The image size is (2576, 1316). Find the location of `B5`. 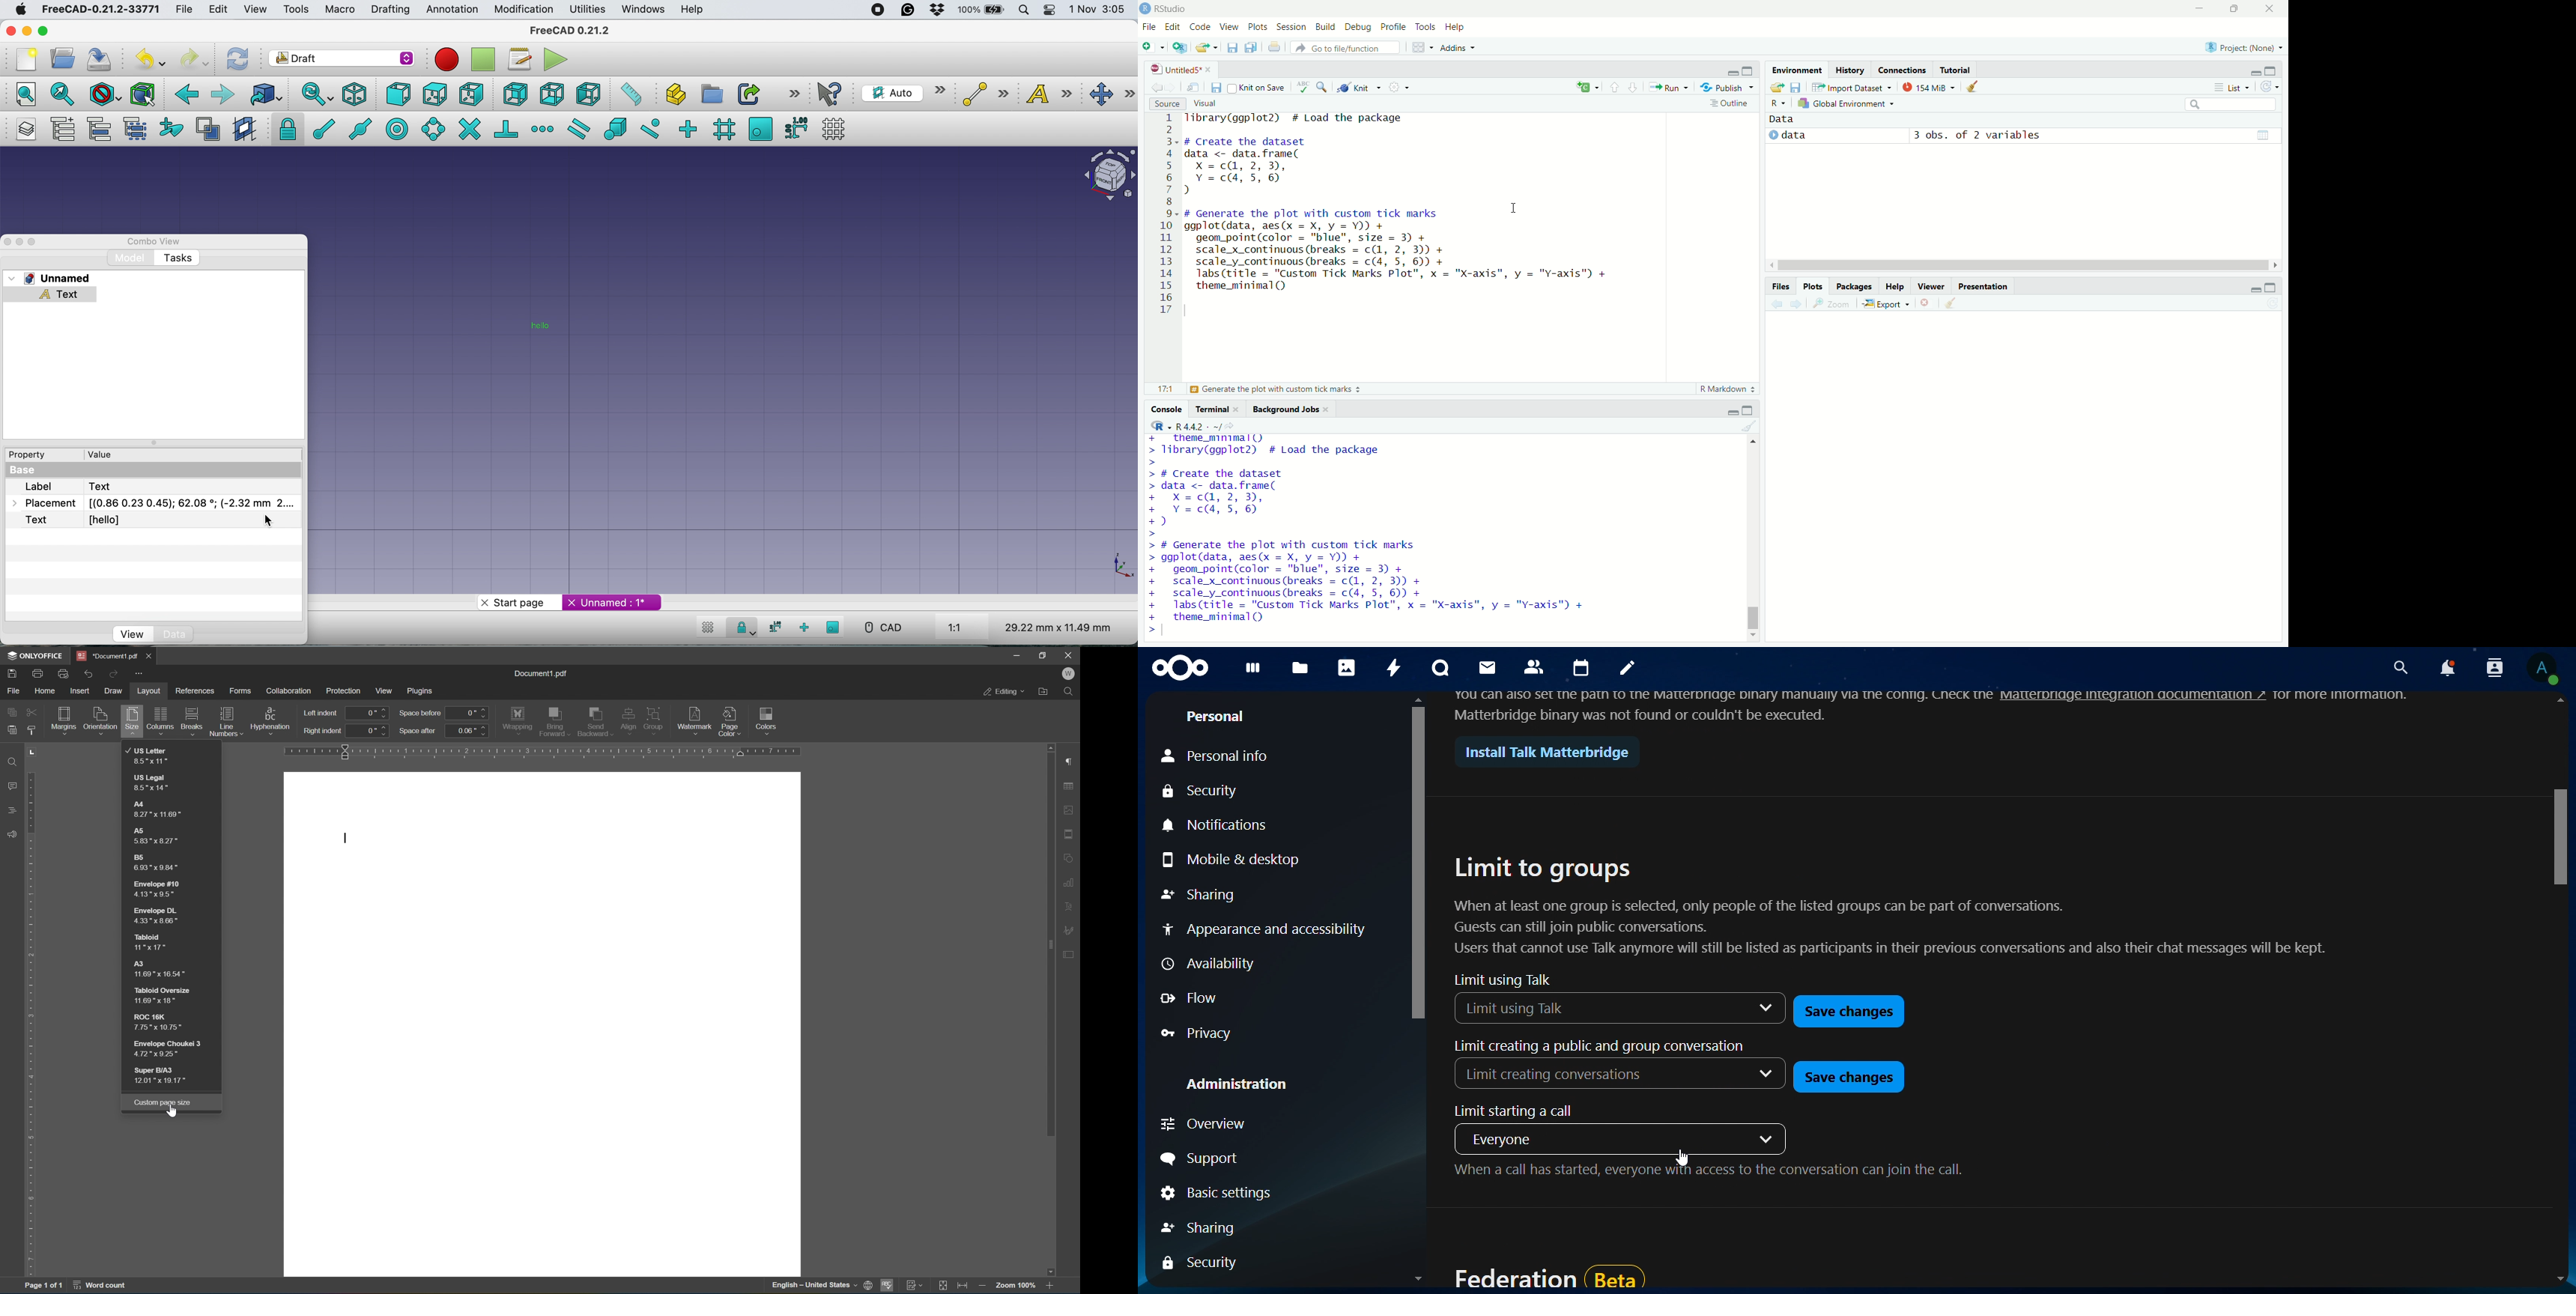

B5 is located at coordinates (157, 864).